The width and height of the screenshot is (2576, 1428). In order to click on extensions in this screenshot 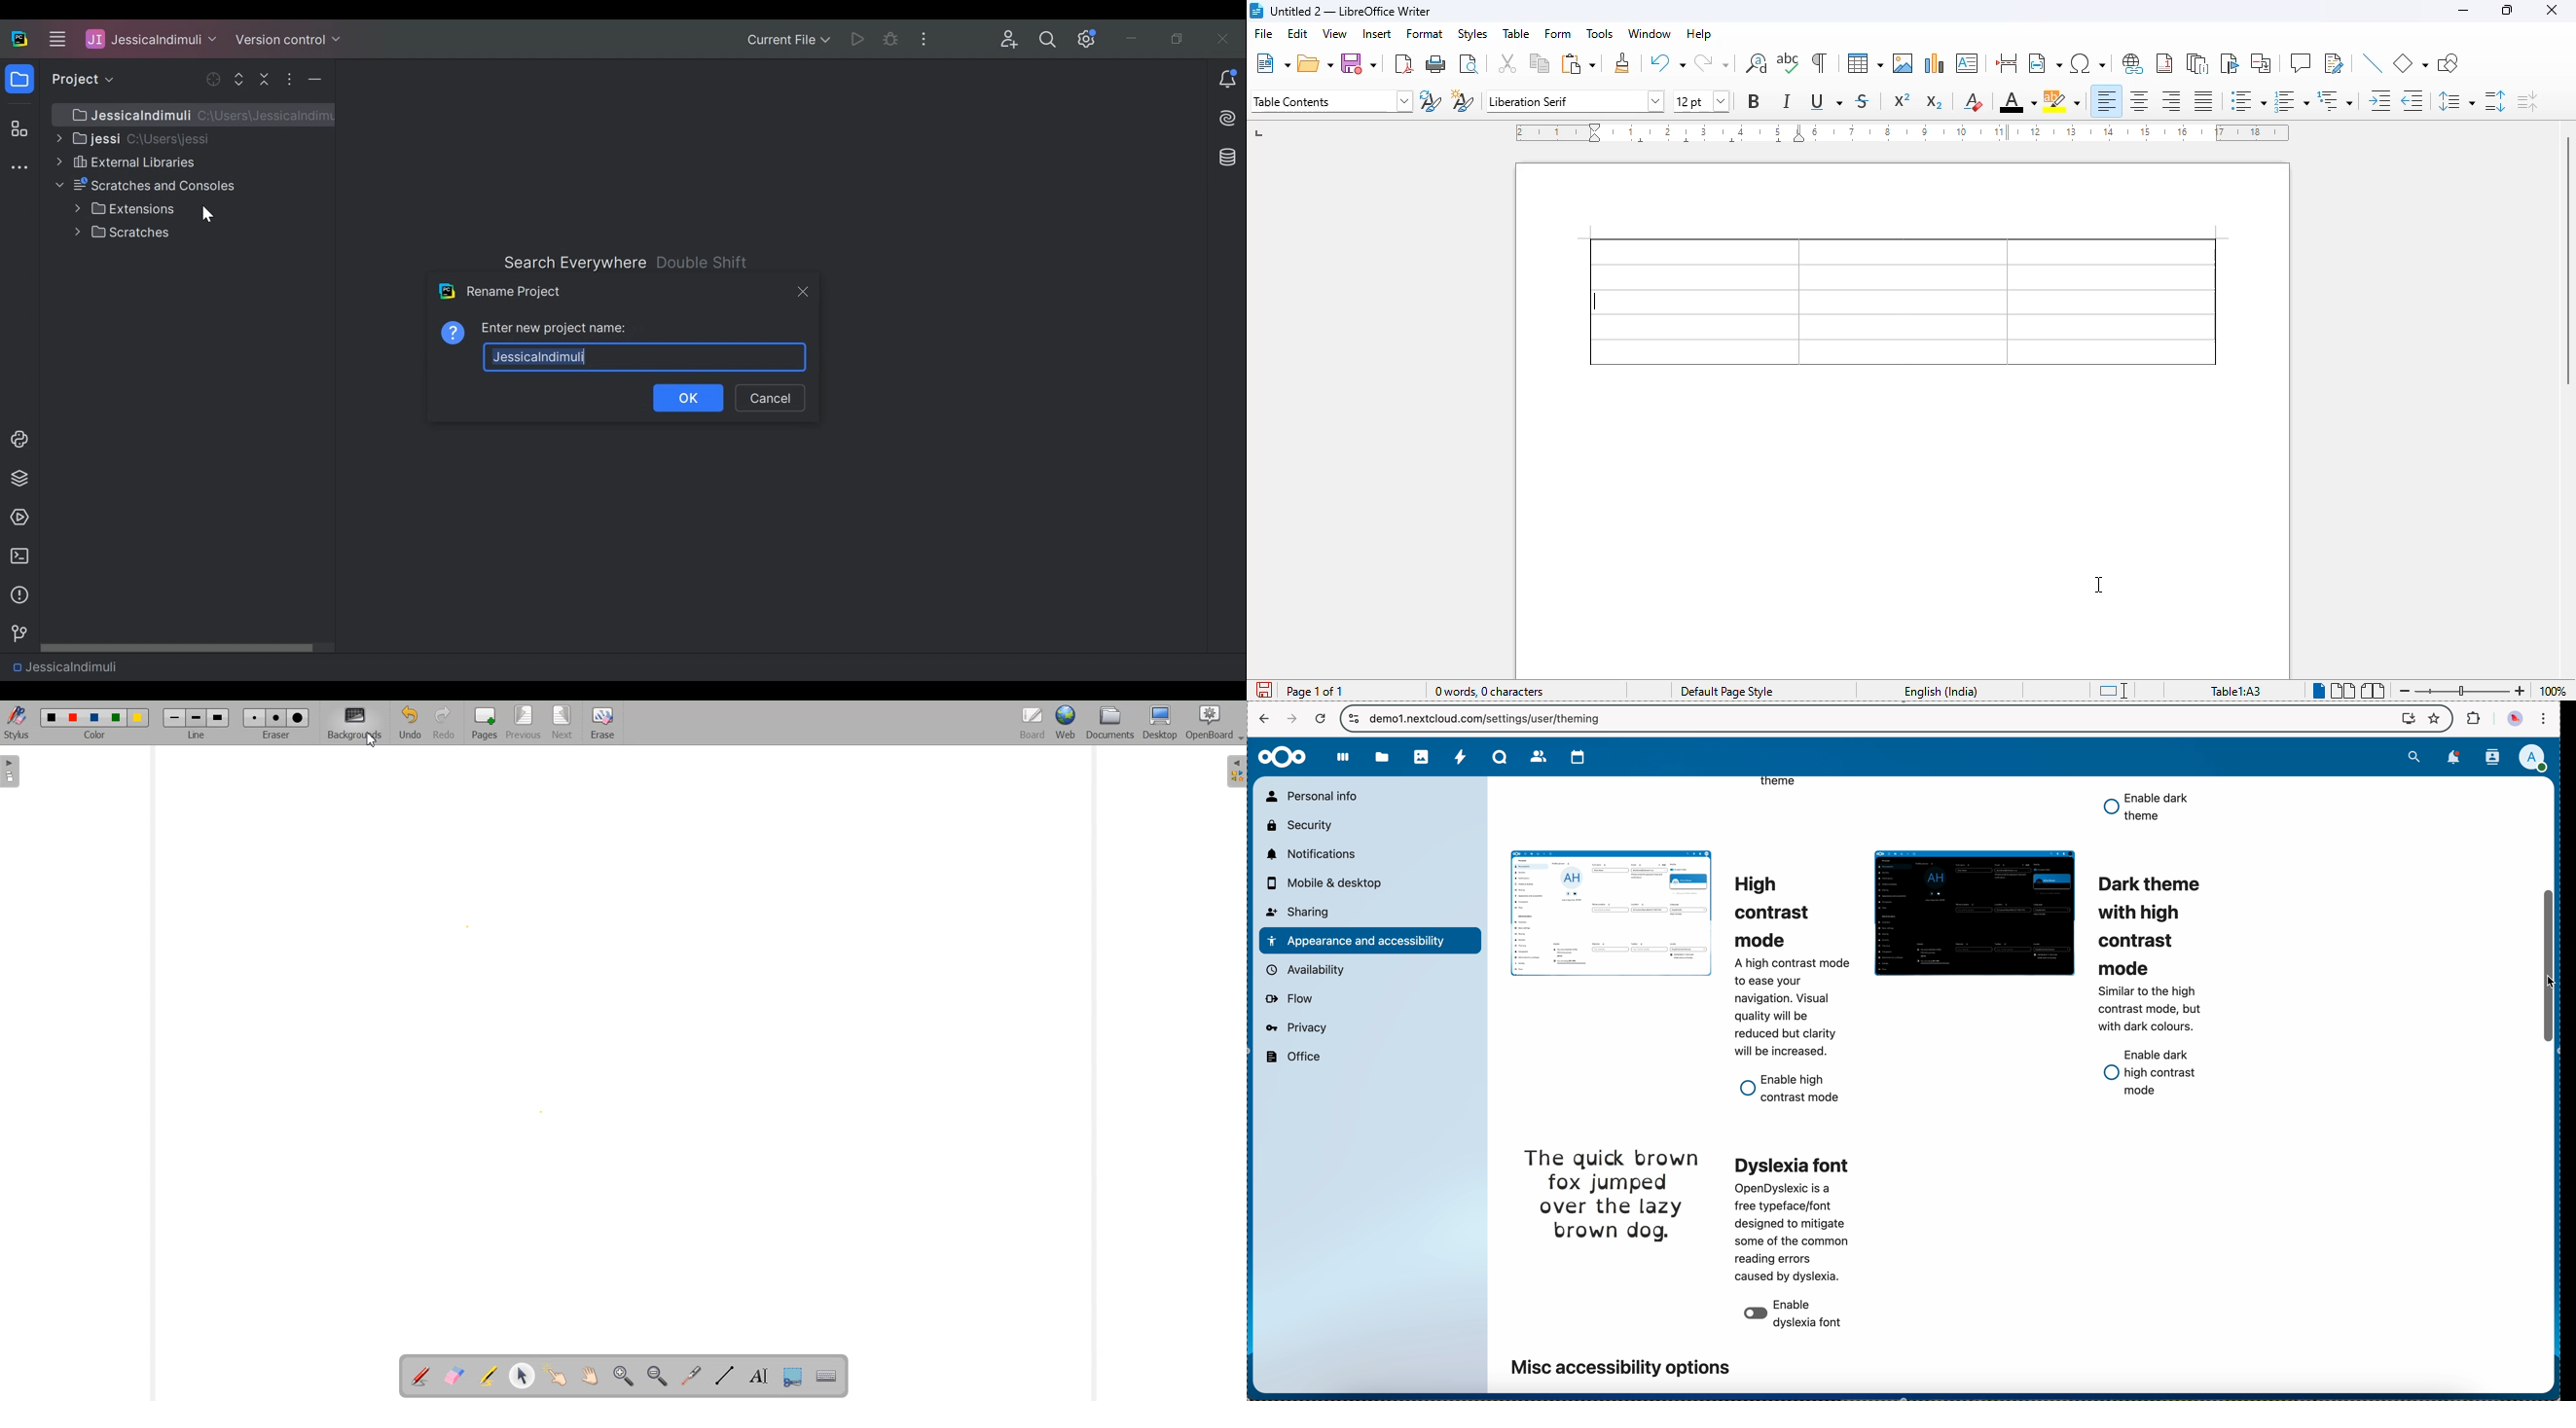, I will do `click(2472, 718)`.